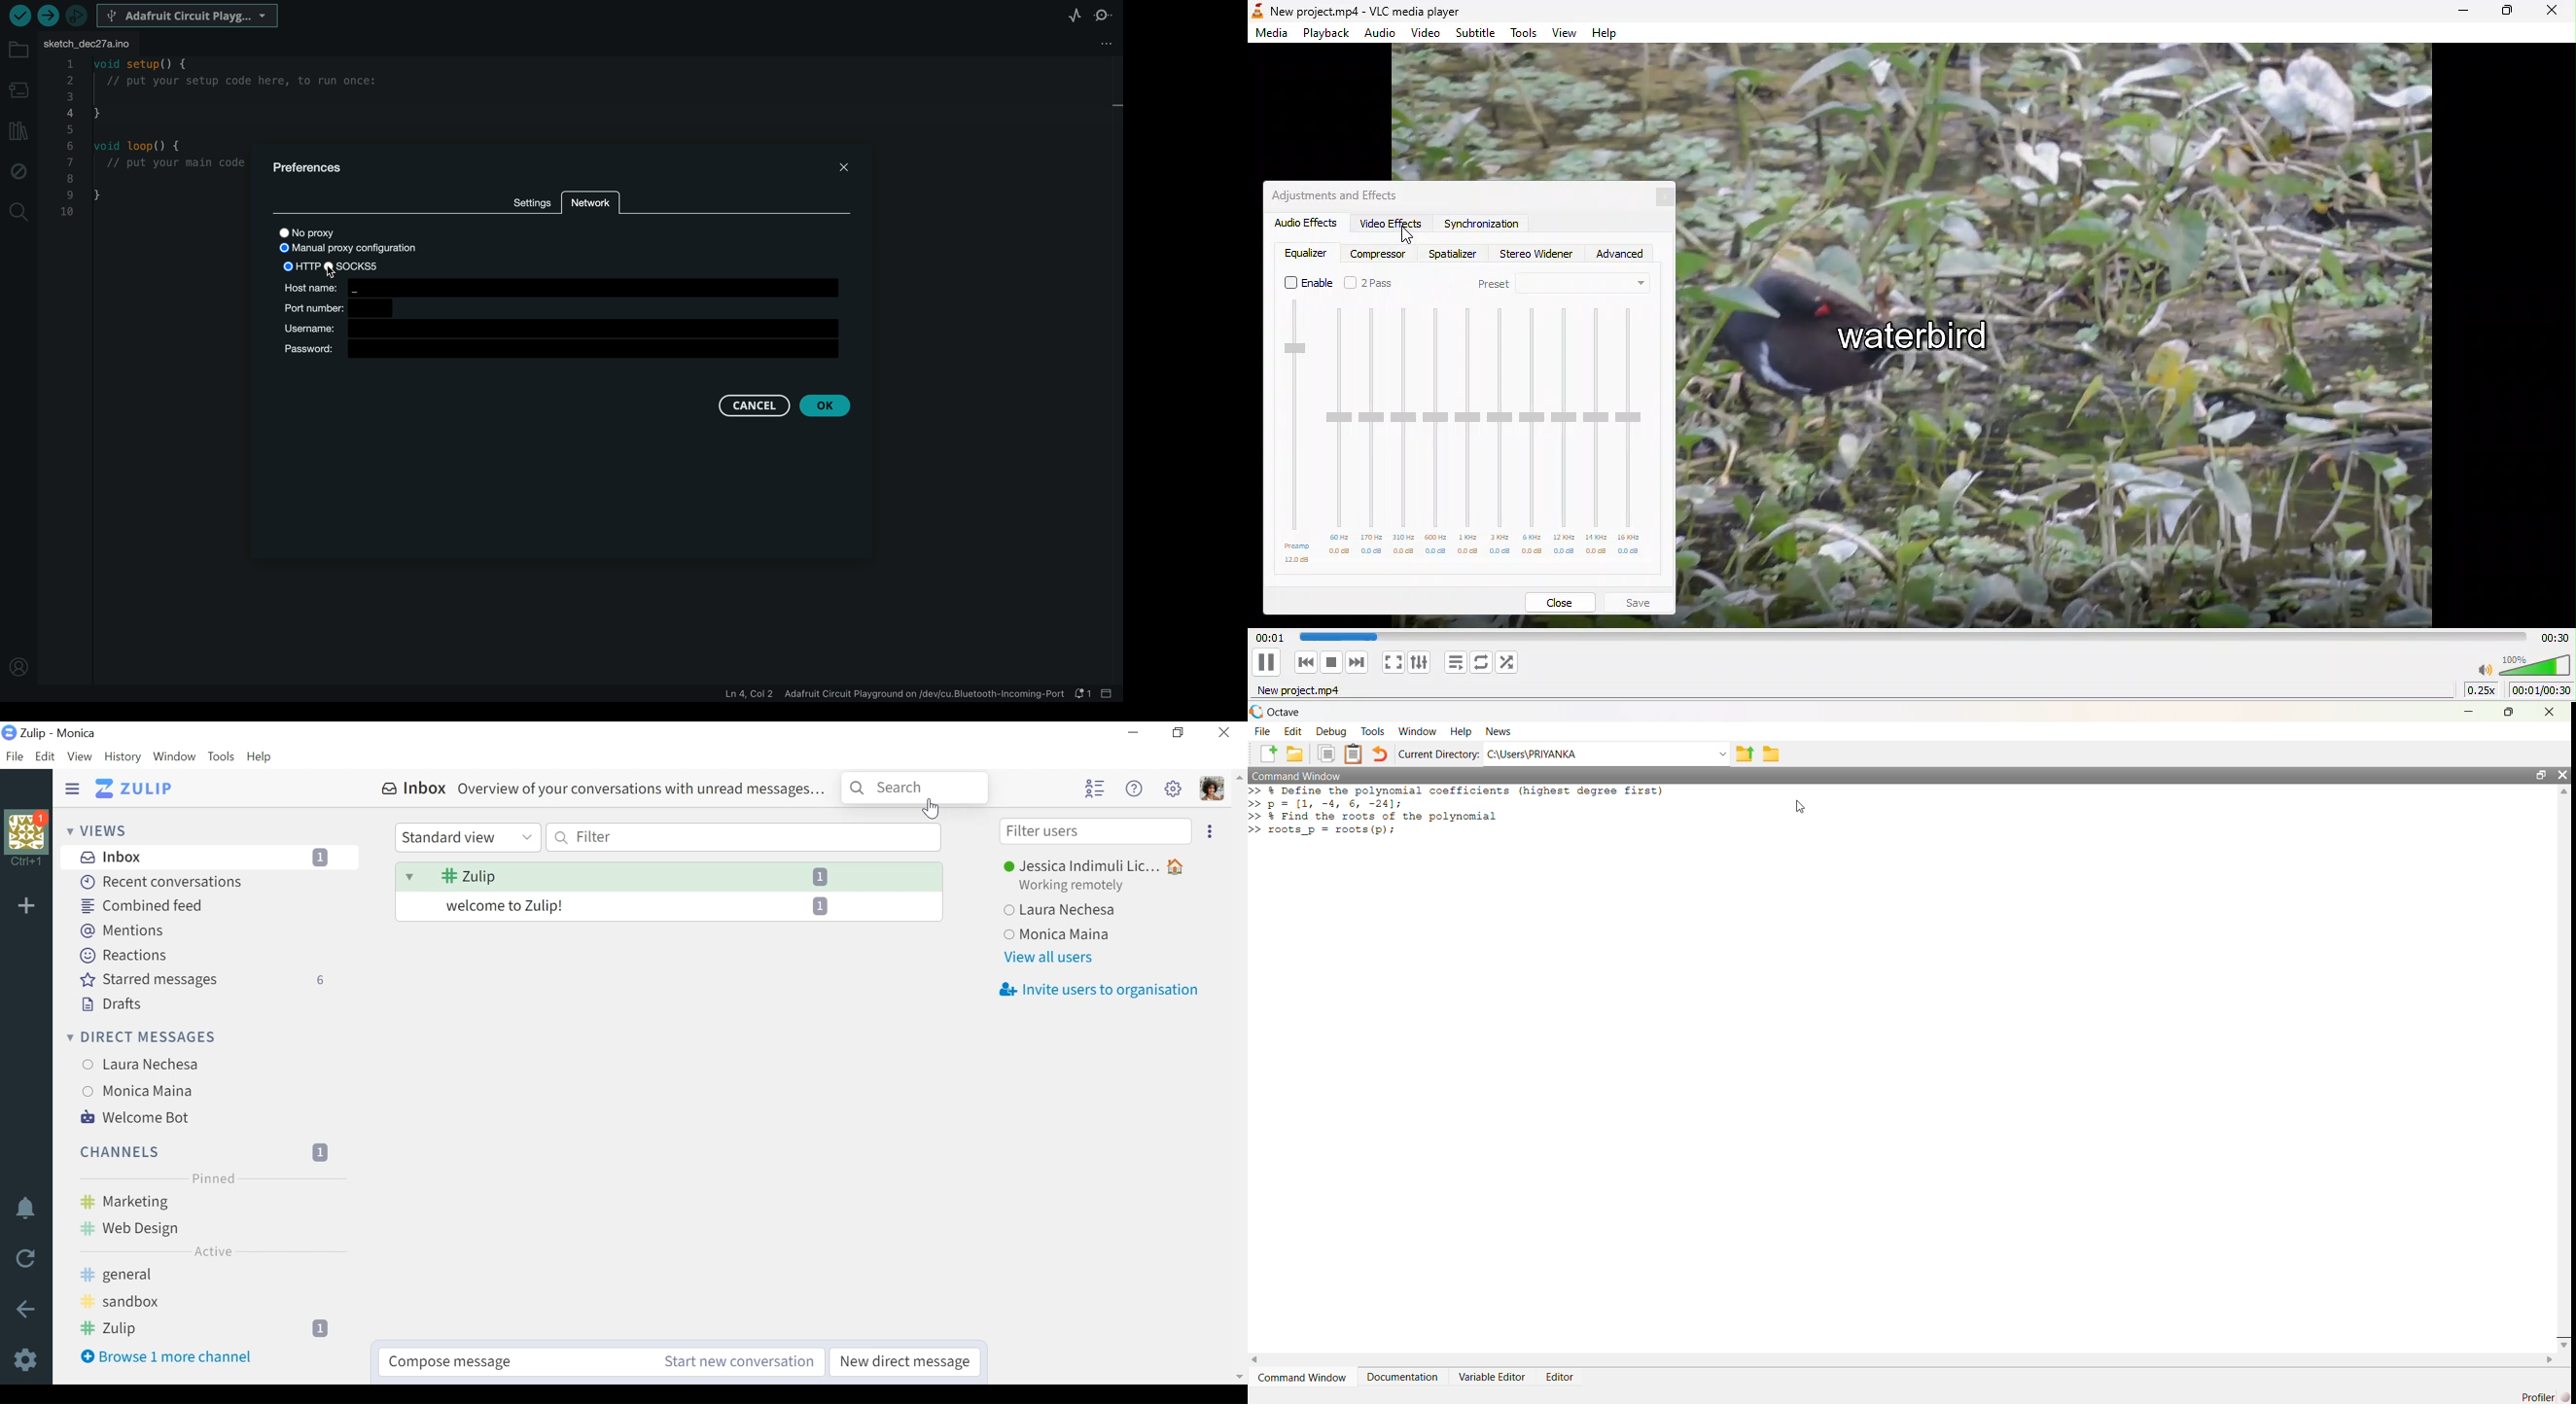  What do you see at coordinates (1271, 35) in the screenshot?
I see `media` at bounding box center [1271, 35].